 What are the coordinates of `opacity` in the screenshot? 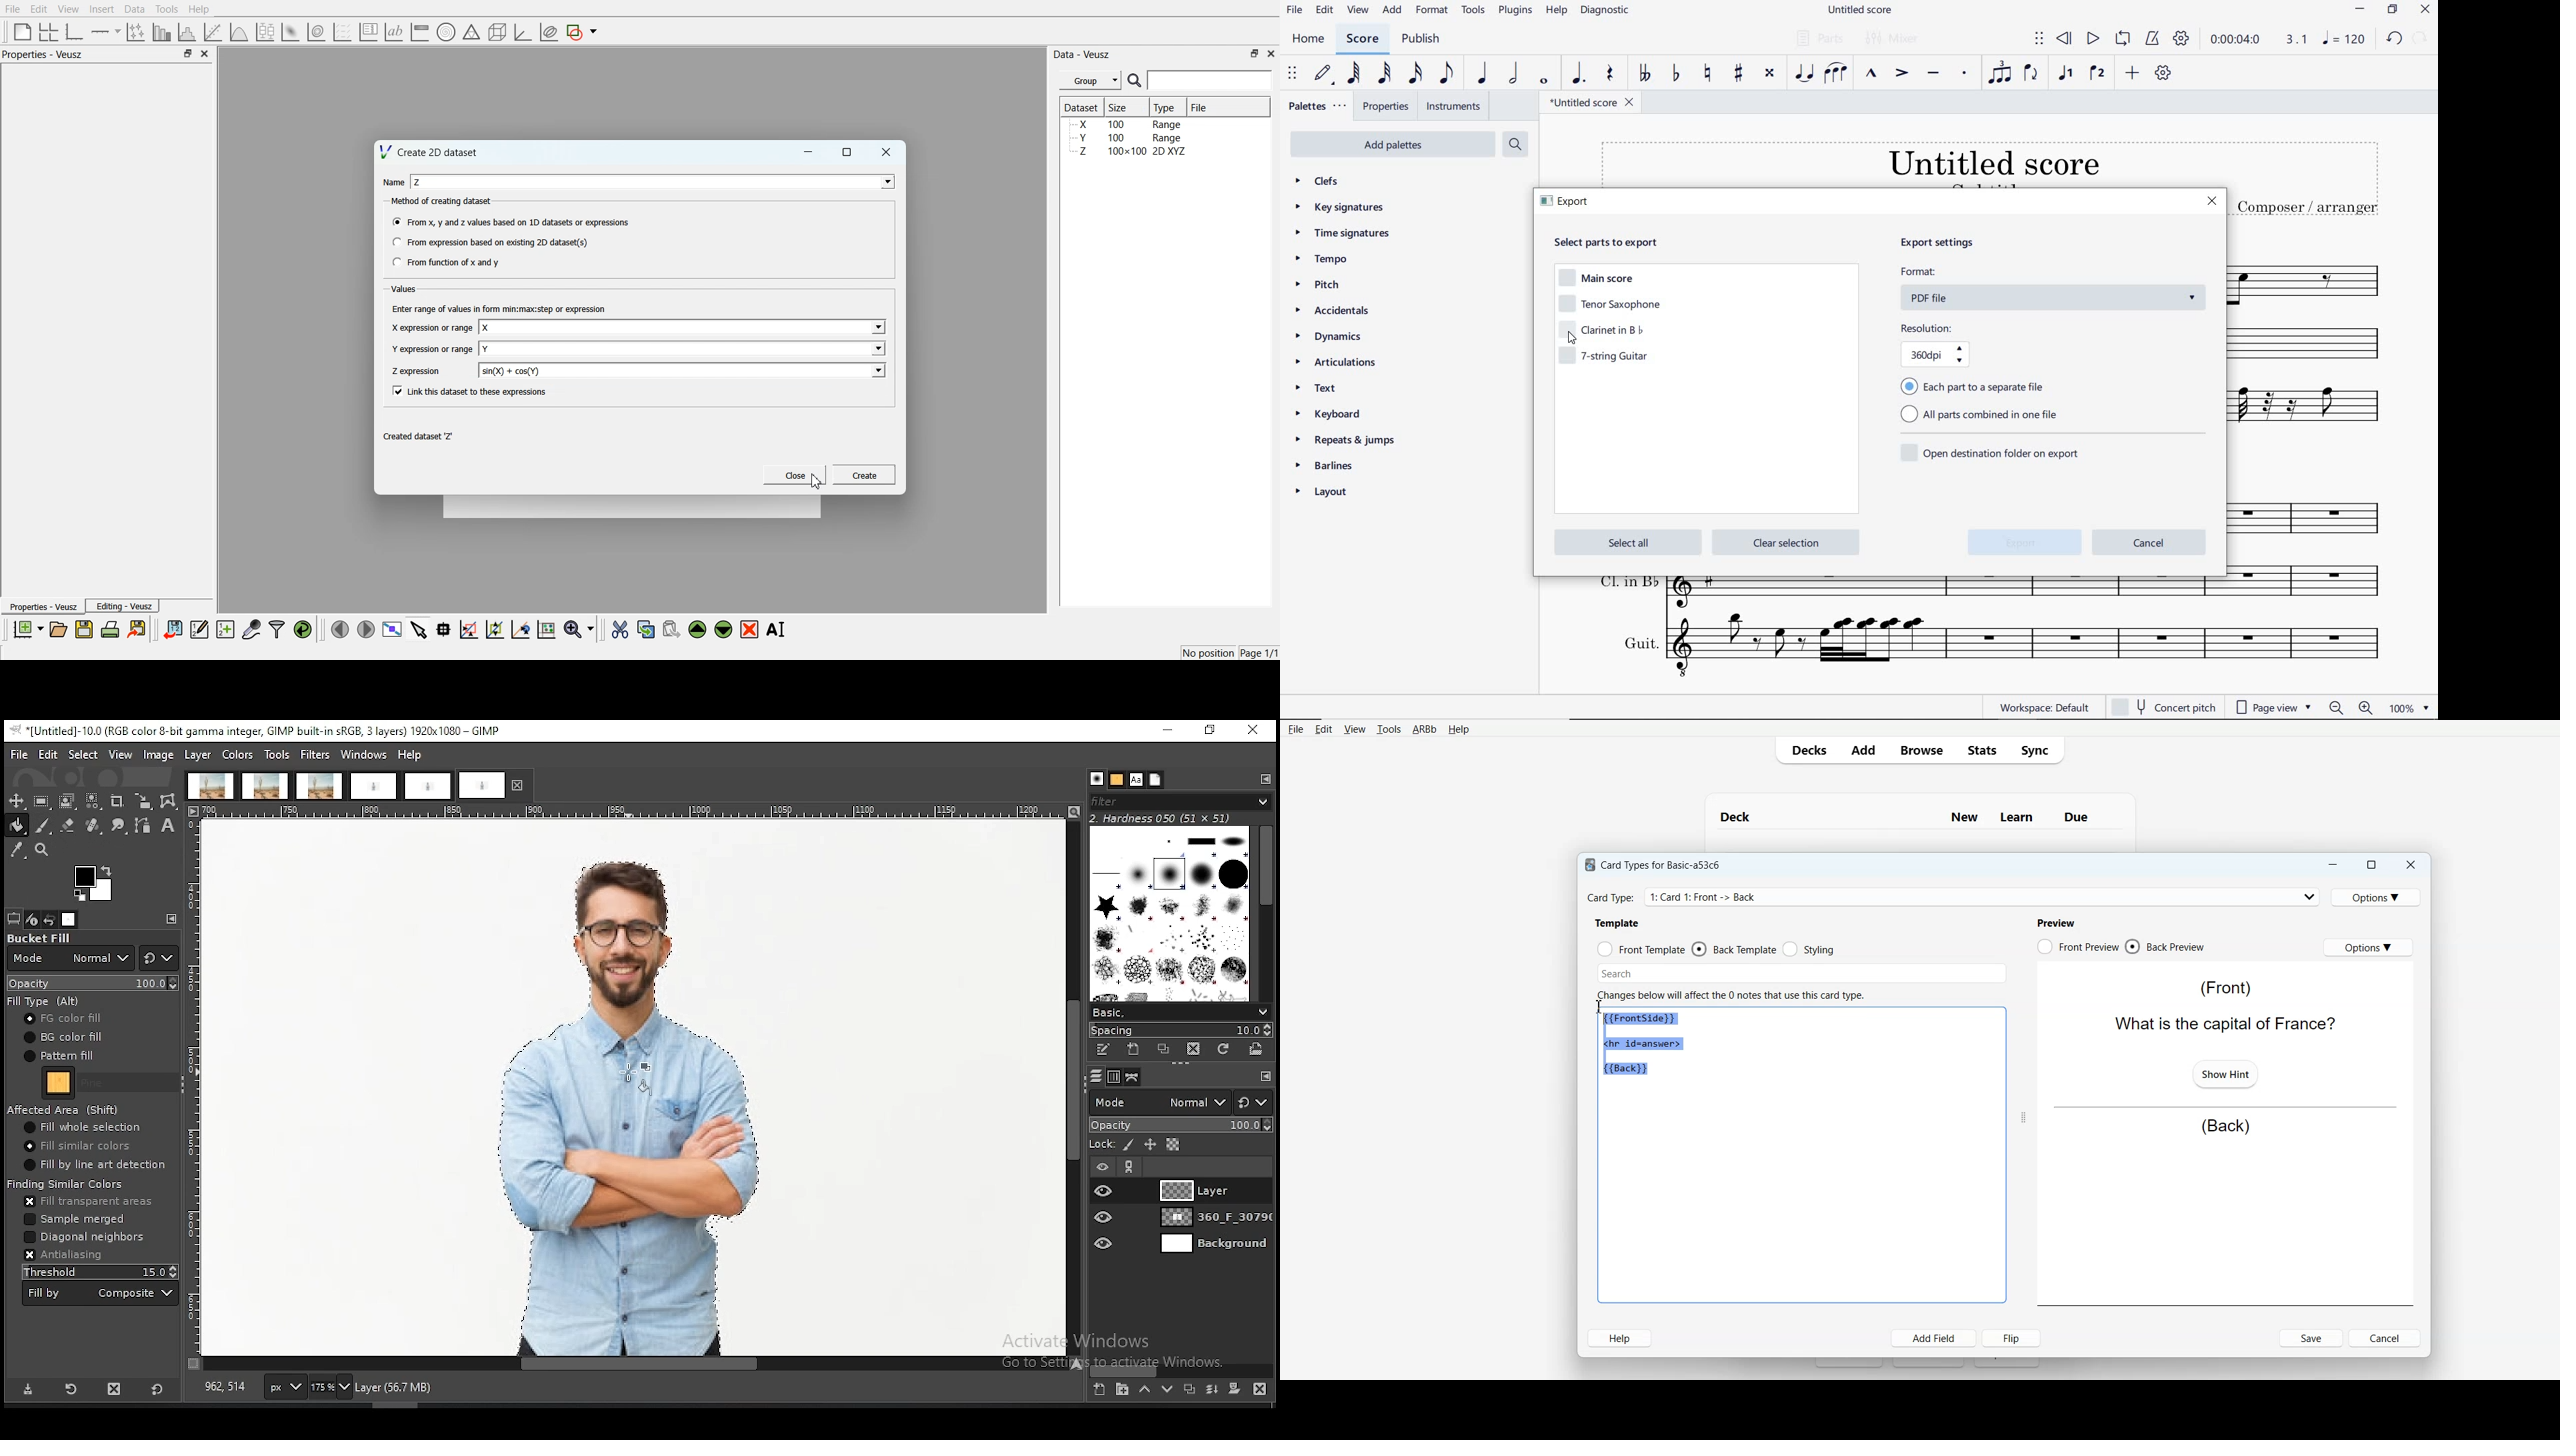 It's located at (1180, 1126).